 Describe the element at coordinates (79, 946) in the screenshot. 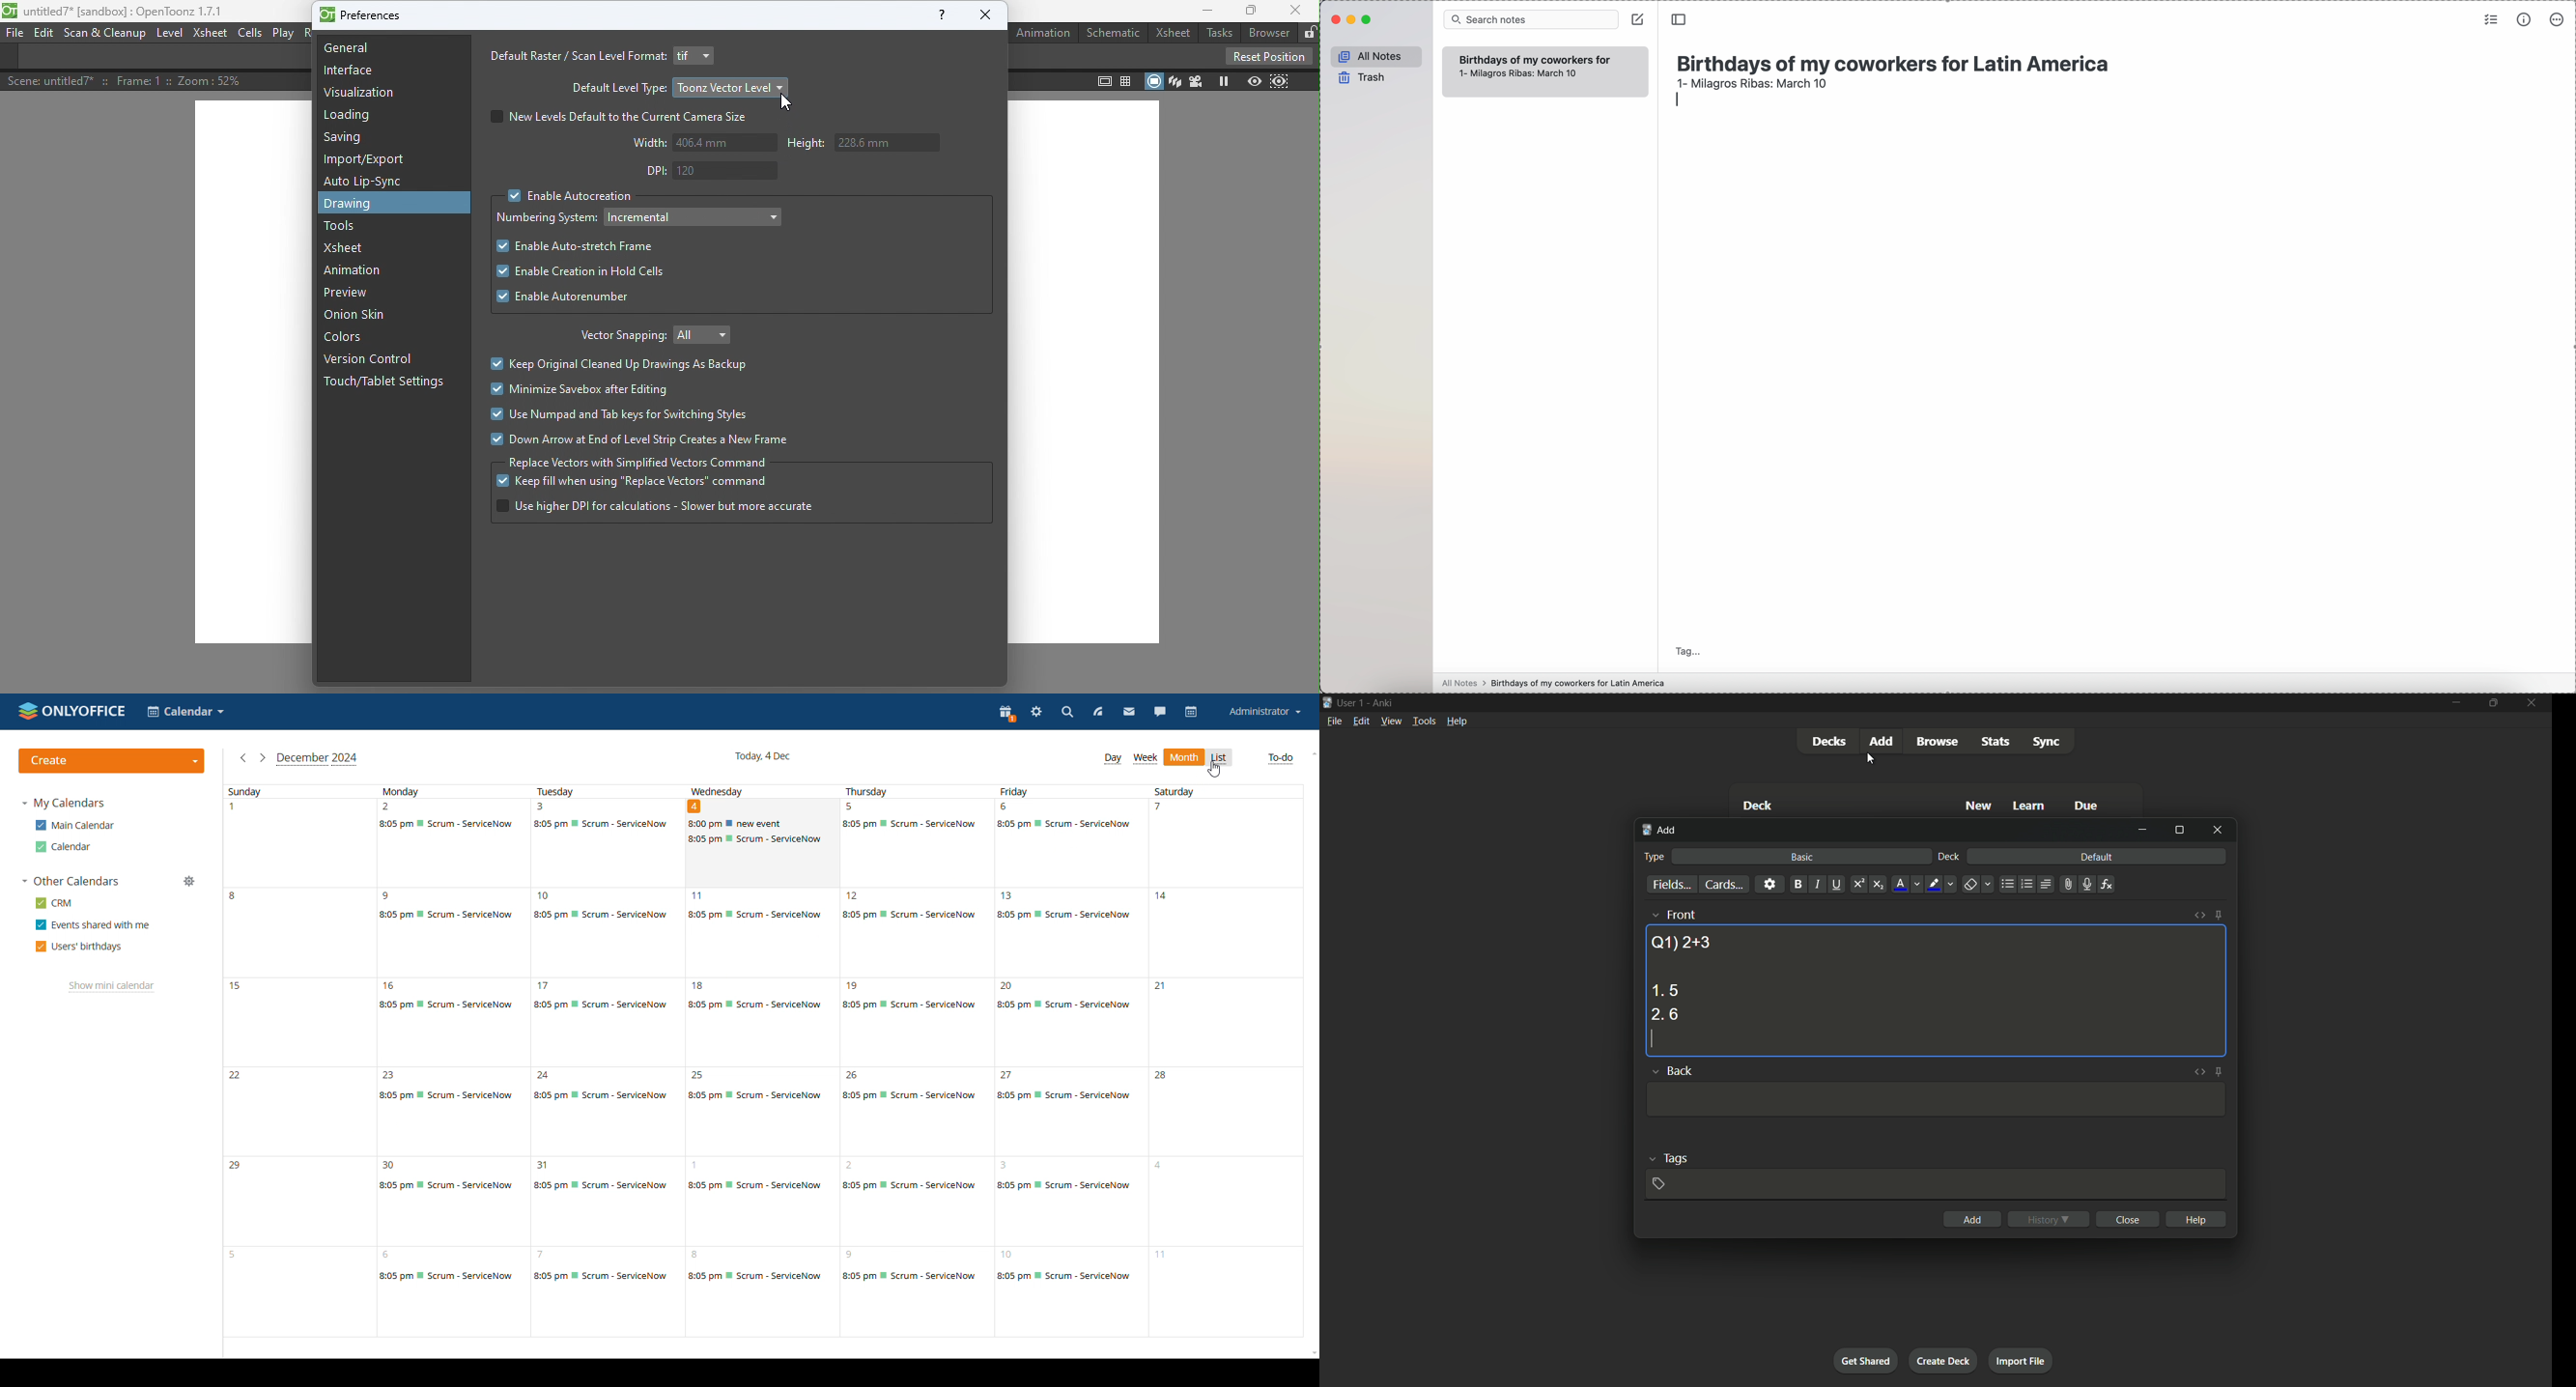

I see `users' birthdays` at that location.